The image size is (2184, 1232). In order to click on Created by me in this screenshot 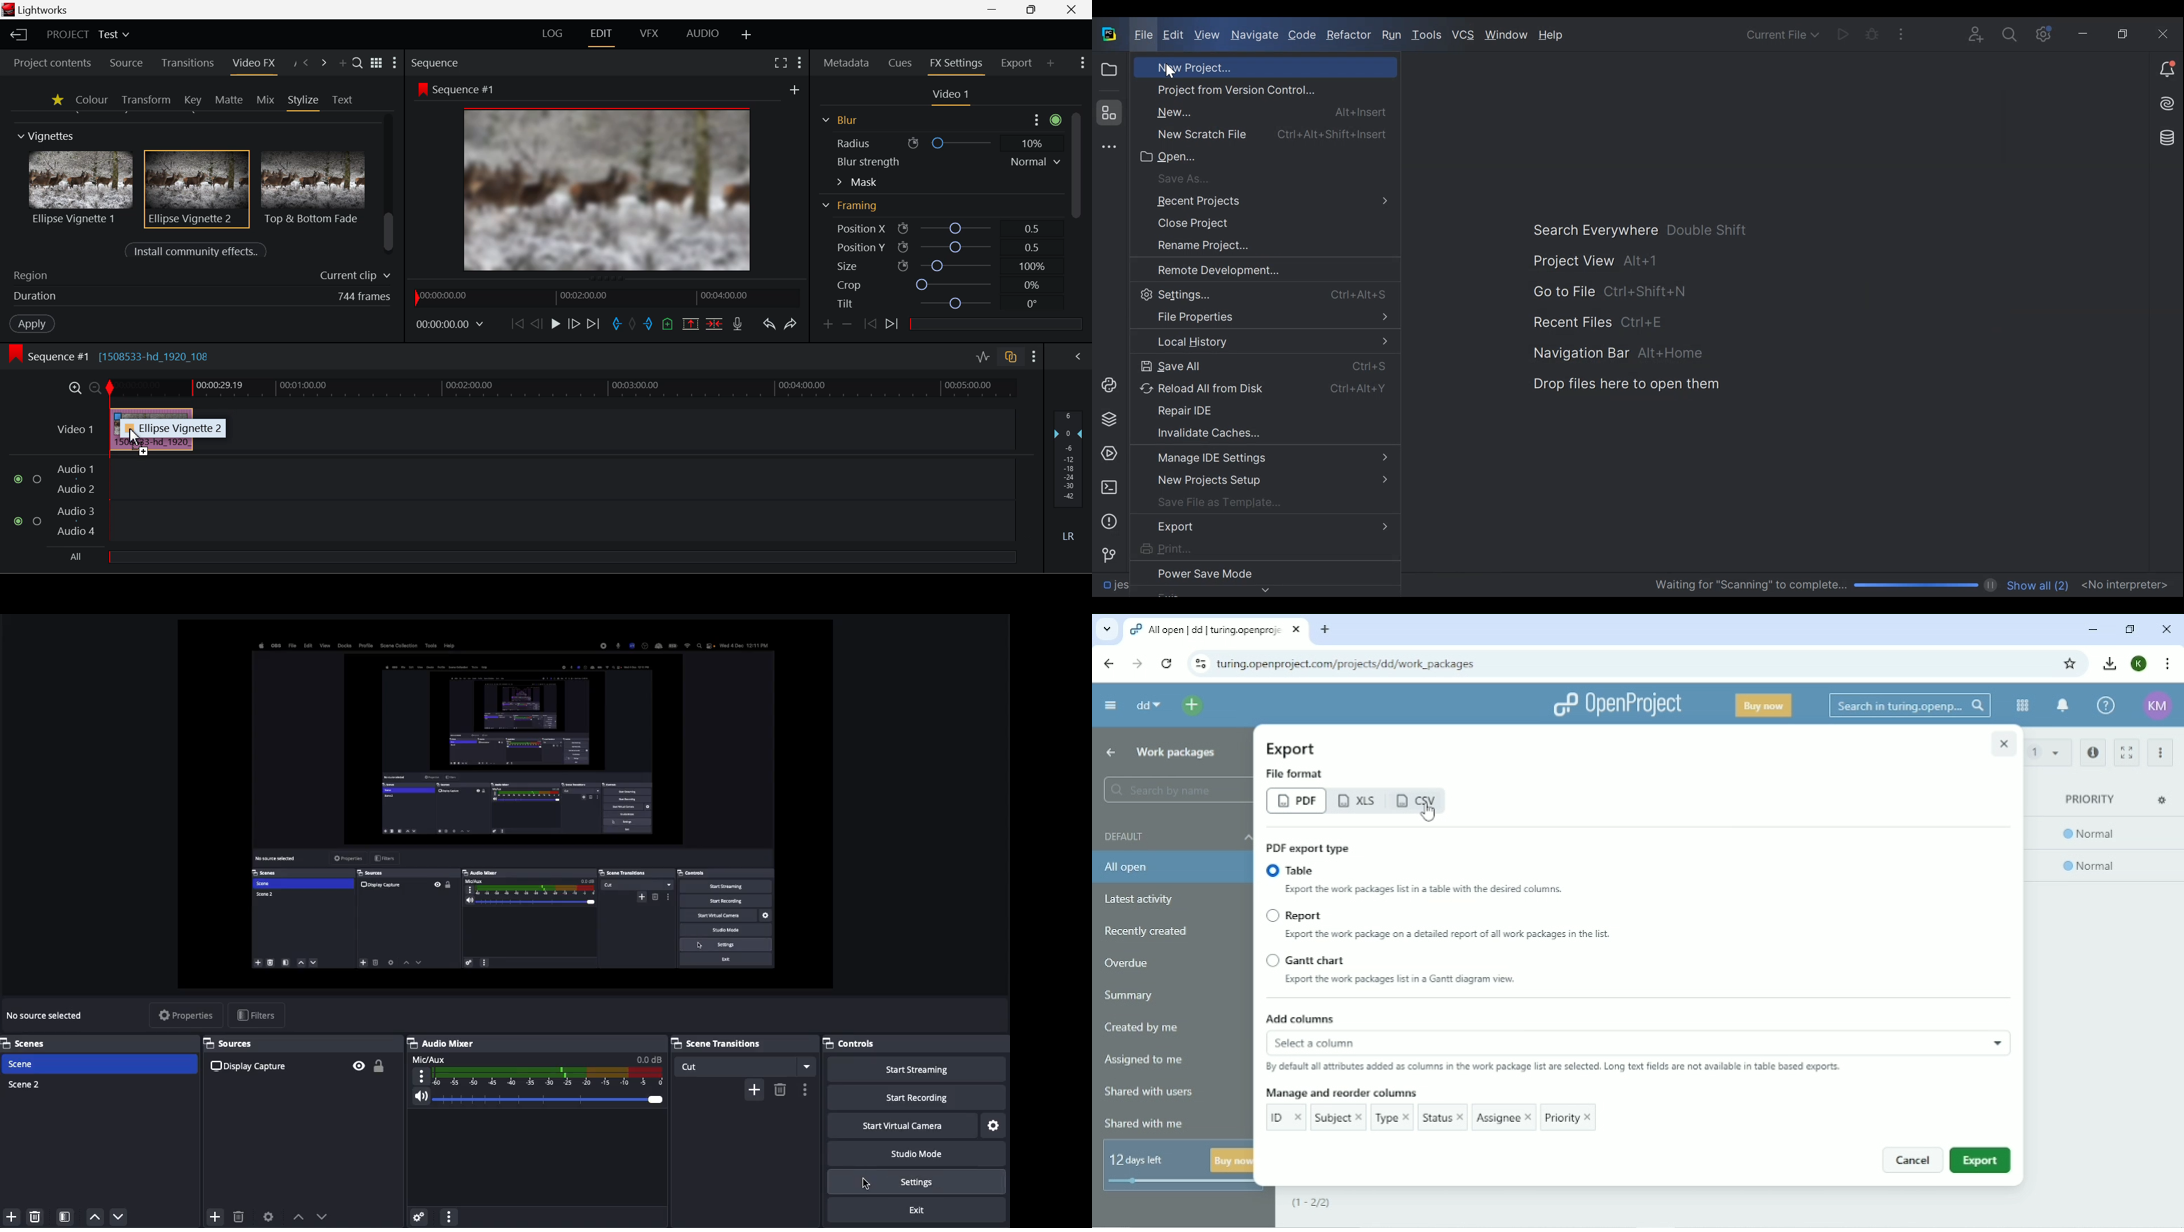, I will do `click(1143, 1028)`.